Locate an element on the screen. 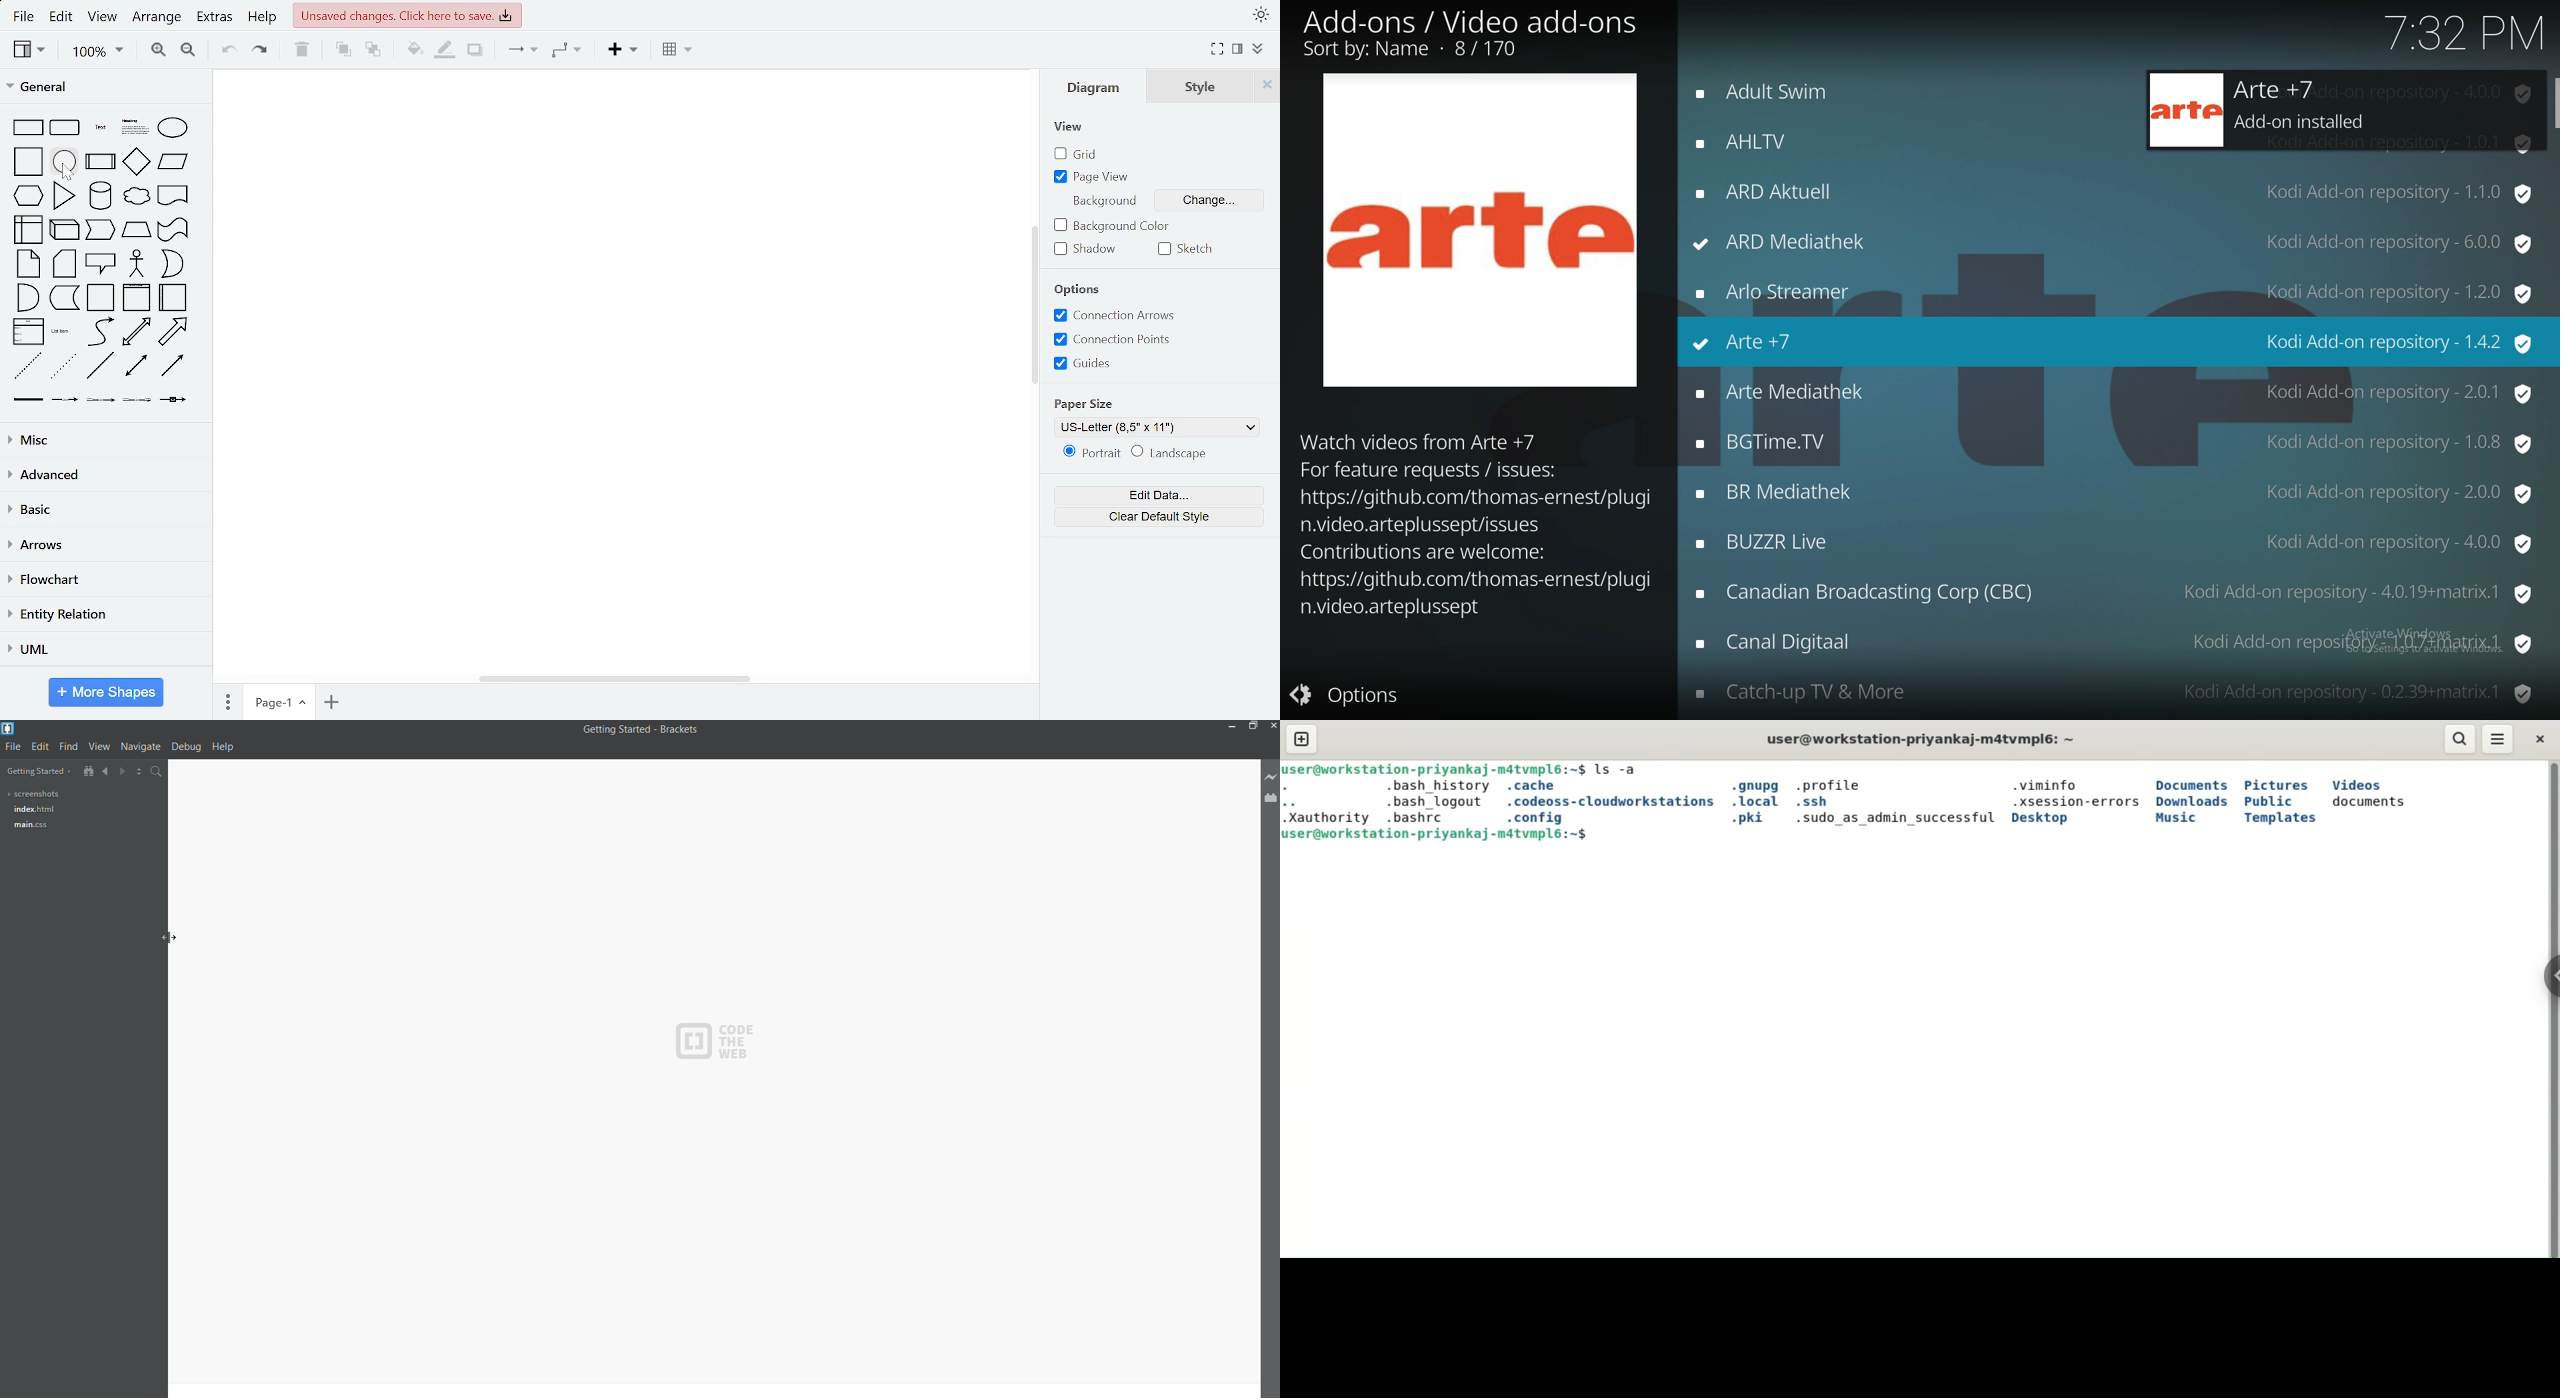 This screenshot has width=2576, height=1400. trapezoid is located at coordinates (137, 230).